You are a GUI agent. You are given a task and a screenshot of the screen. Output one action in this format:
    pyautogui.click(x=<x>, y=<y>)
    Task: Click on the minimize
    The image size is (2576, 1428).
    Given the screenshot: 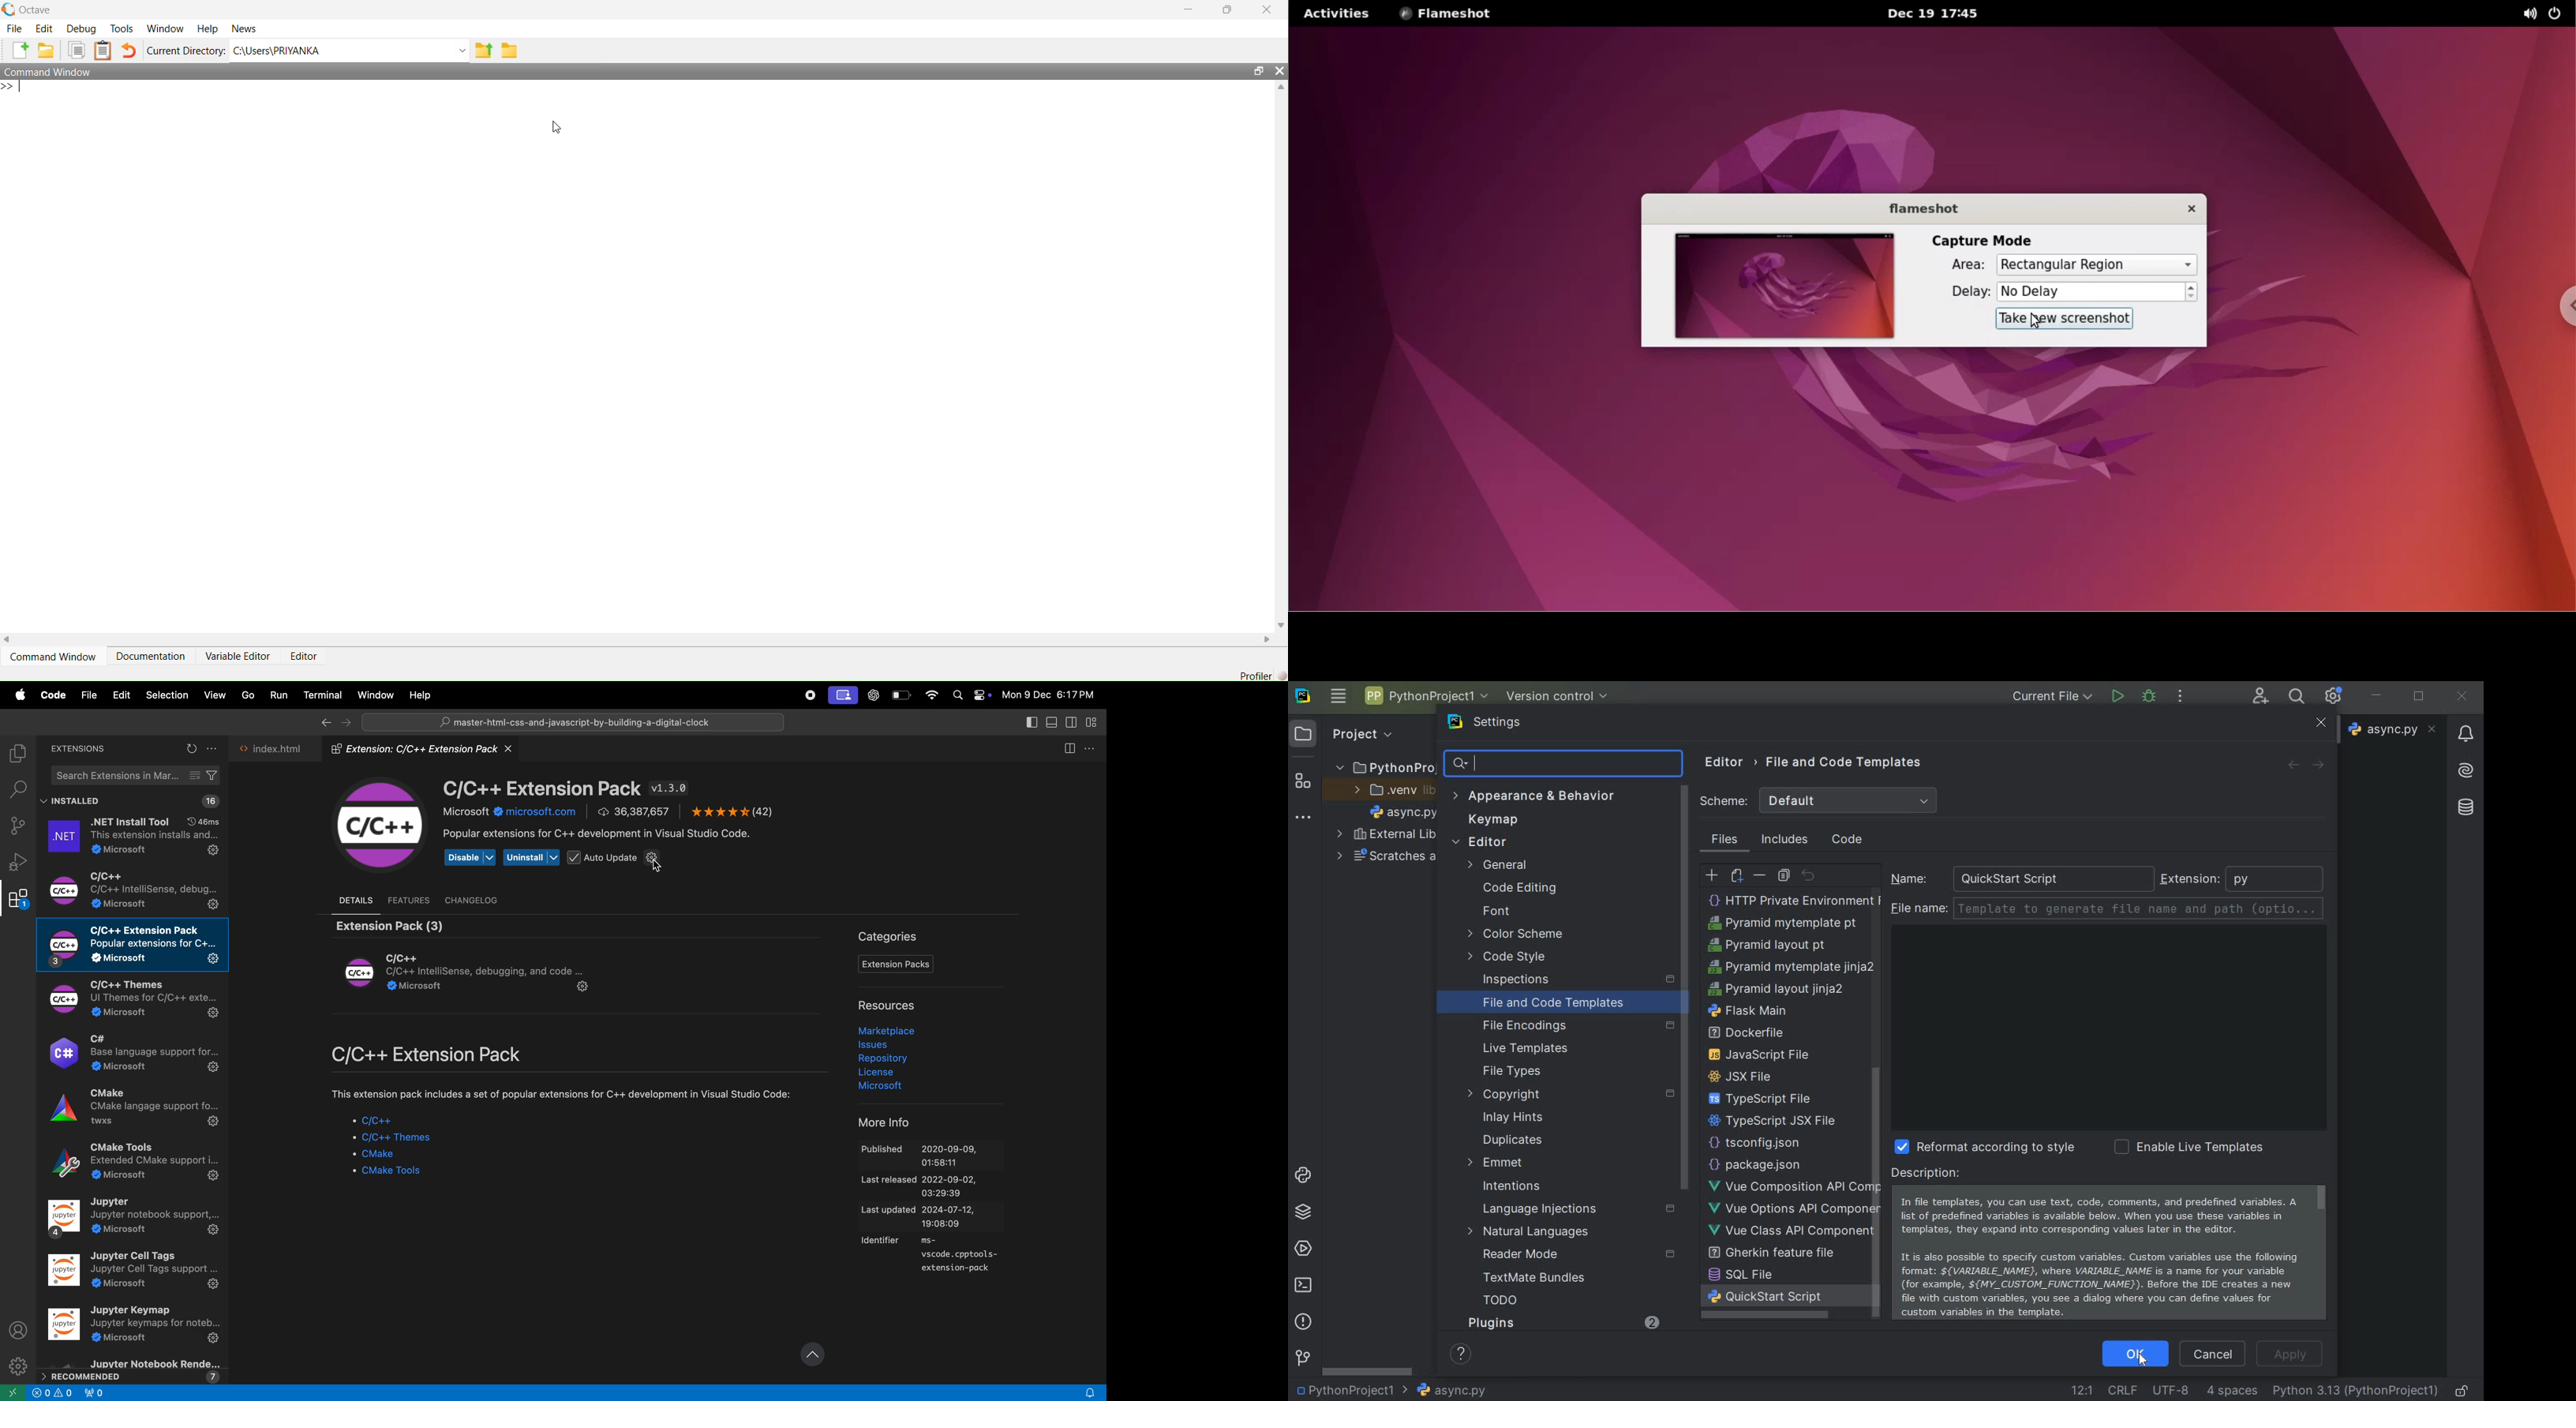 What is the action you would take?
    pyautogui.click(x=2376, y=696)
    